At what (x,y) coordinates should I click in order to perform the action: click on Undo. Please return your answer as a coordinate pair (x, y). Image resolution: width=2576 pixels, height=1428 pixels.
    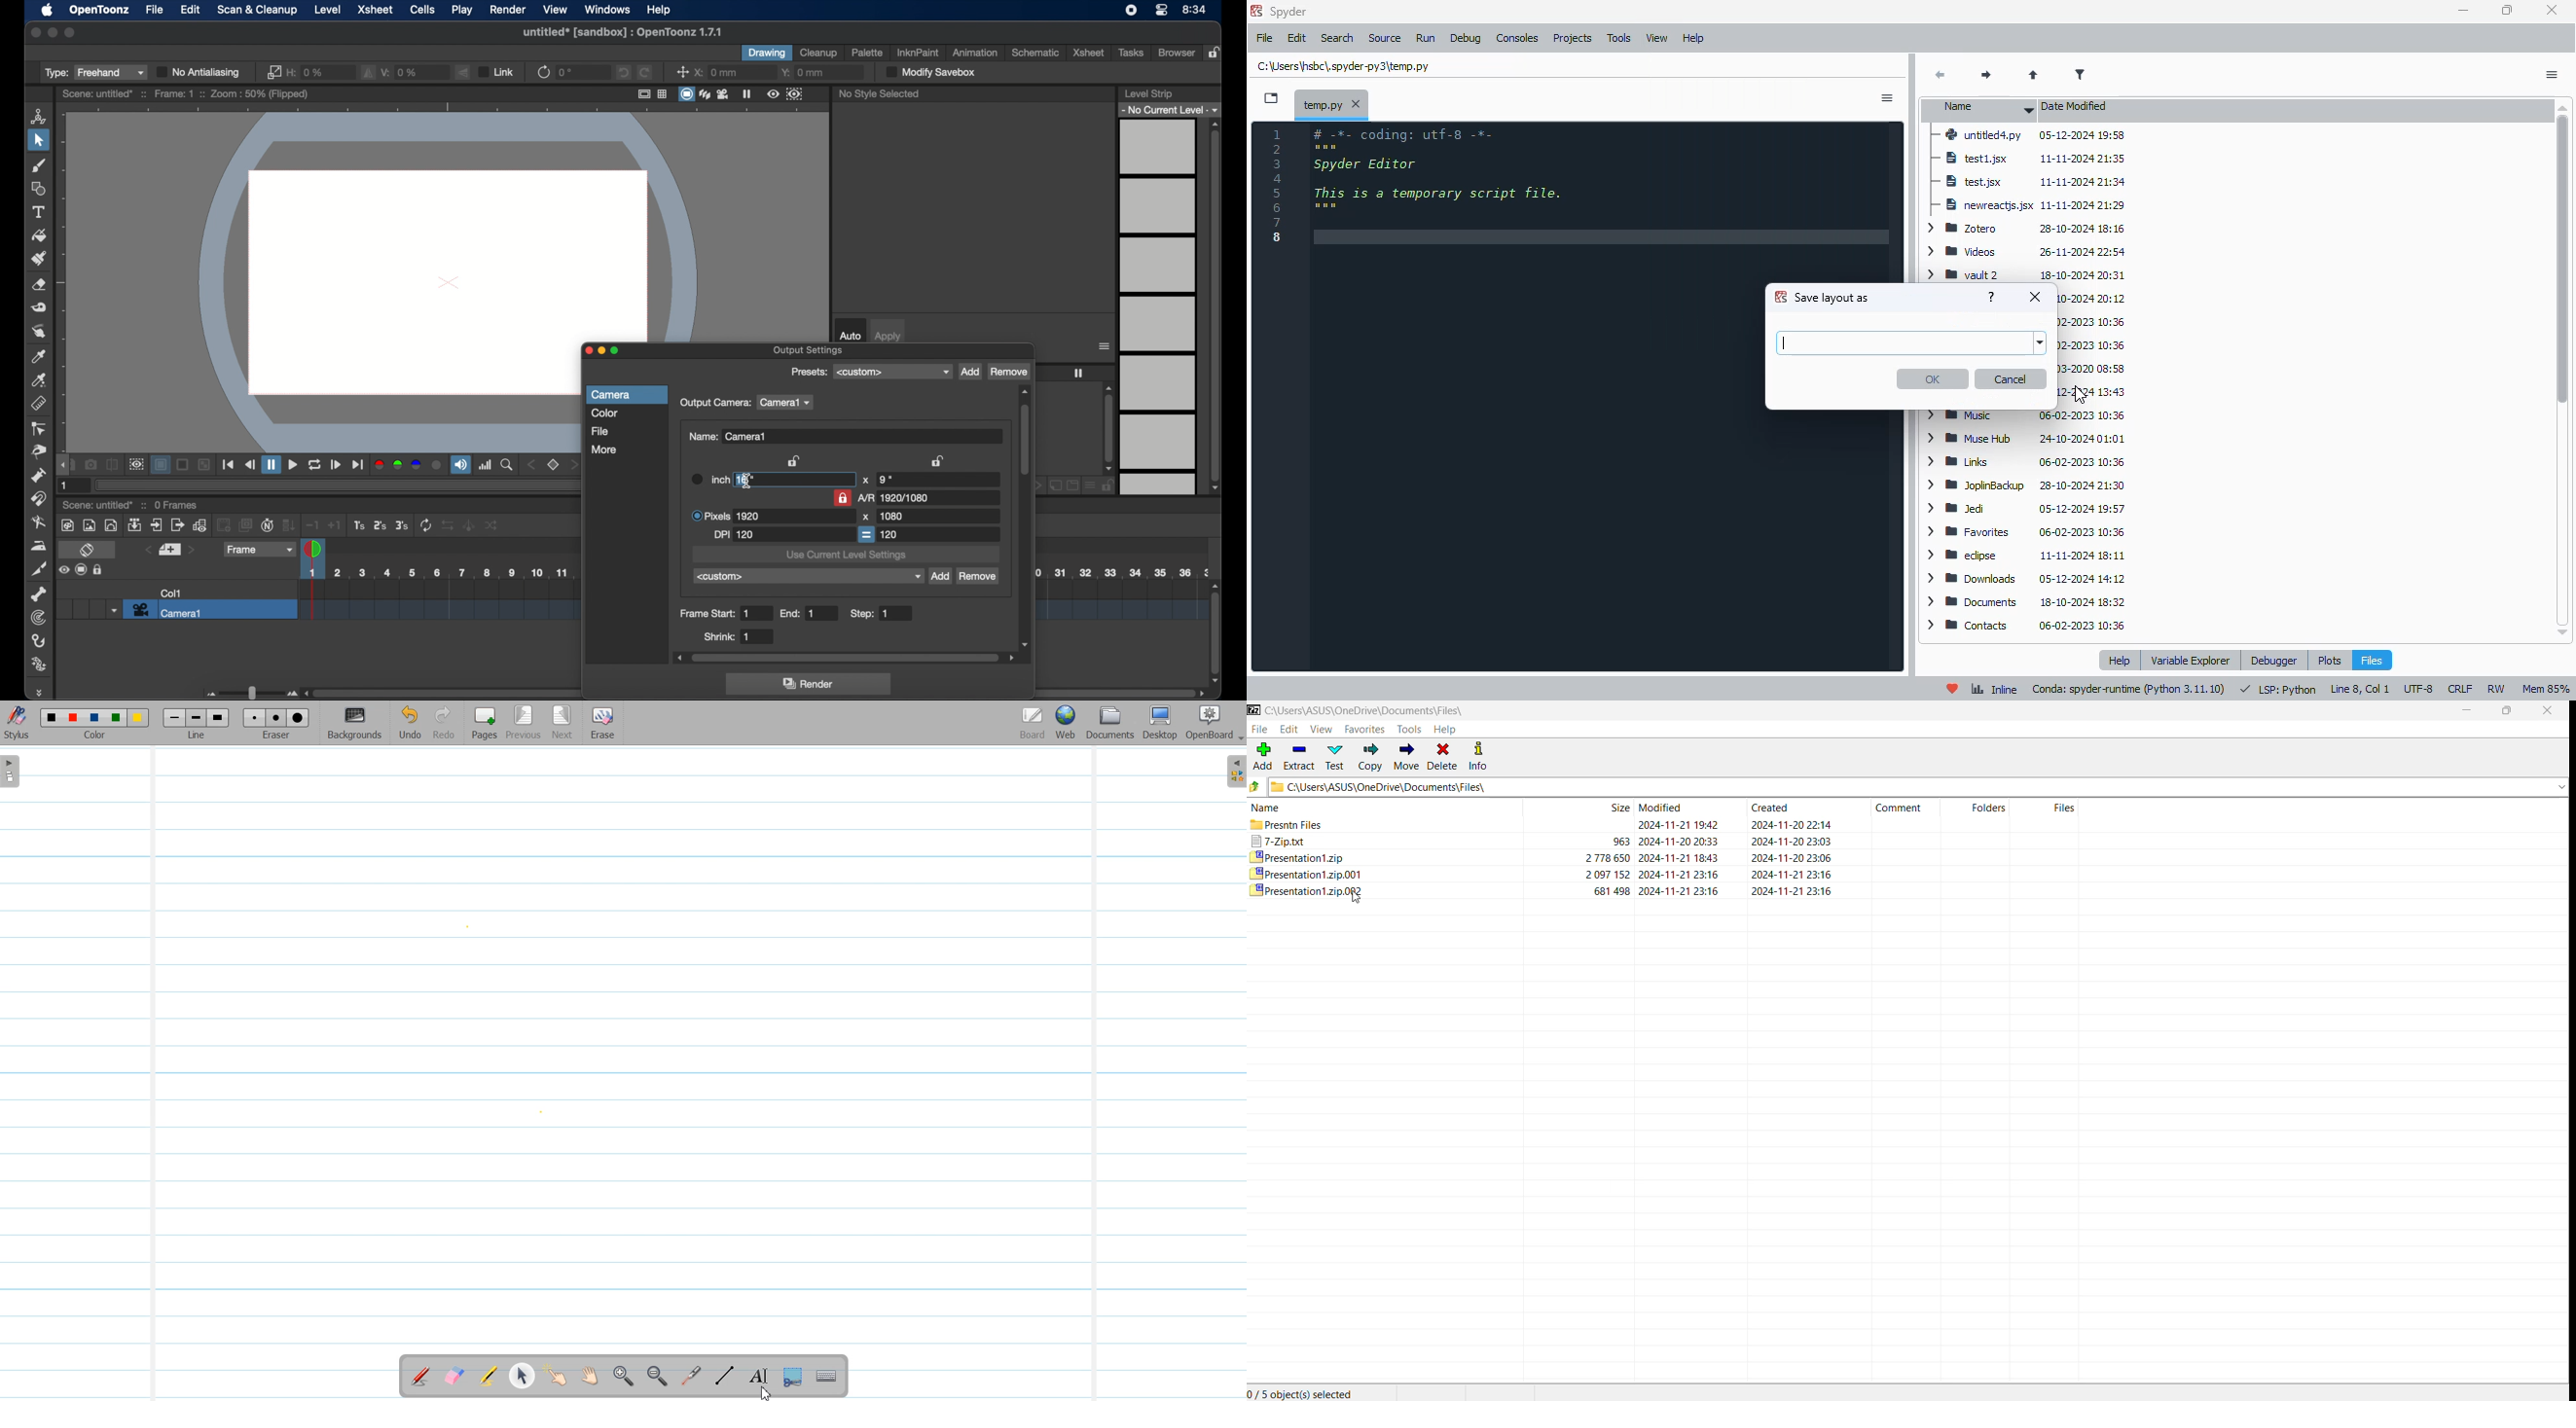
    Looking at the image, I should click on (409, 723).